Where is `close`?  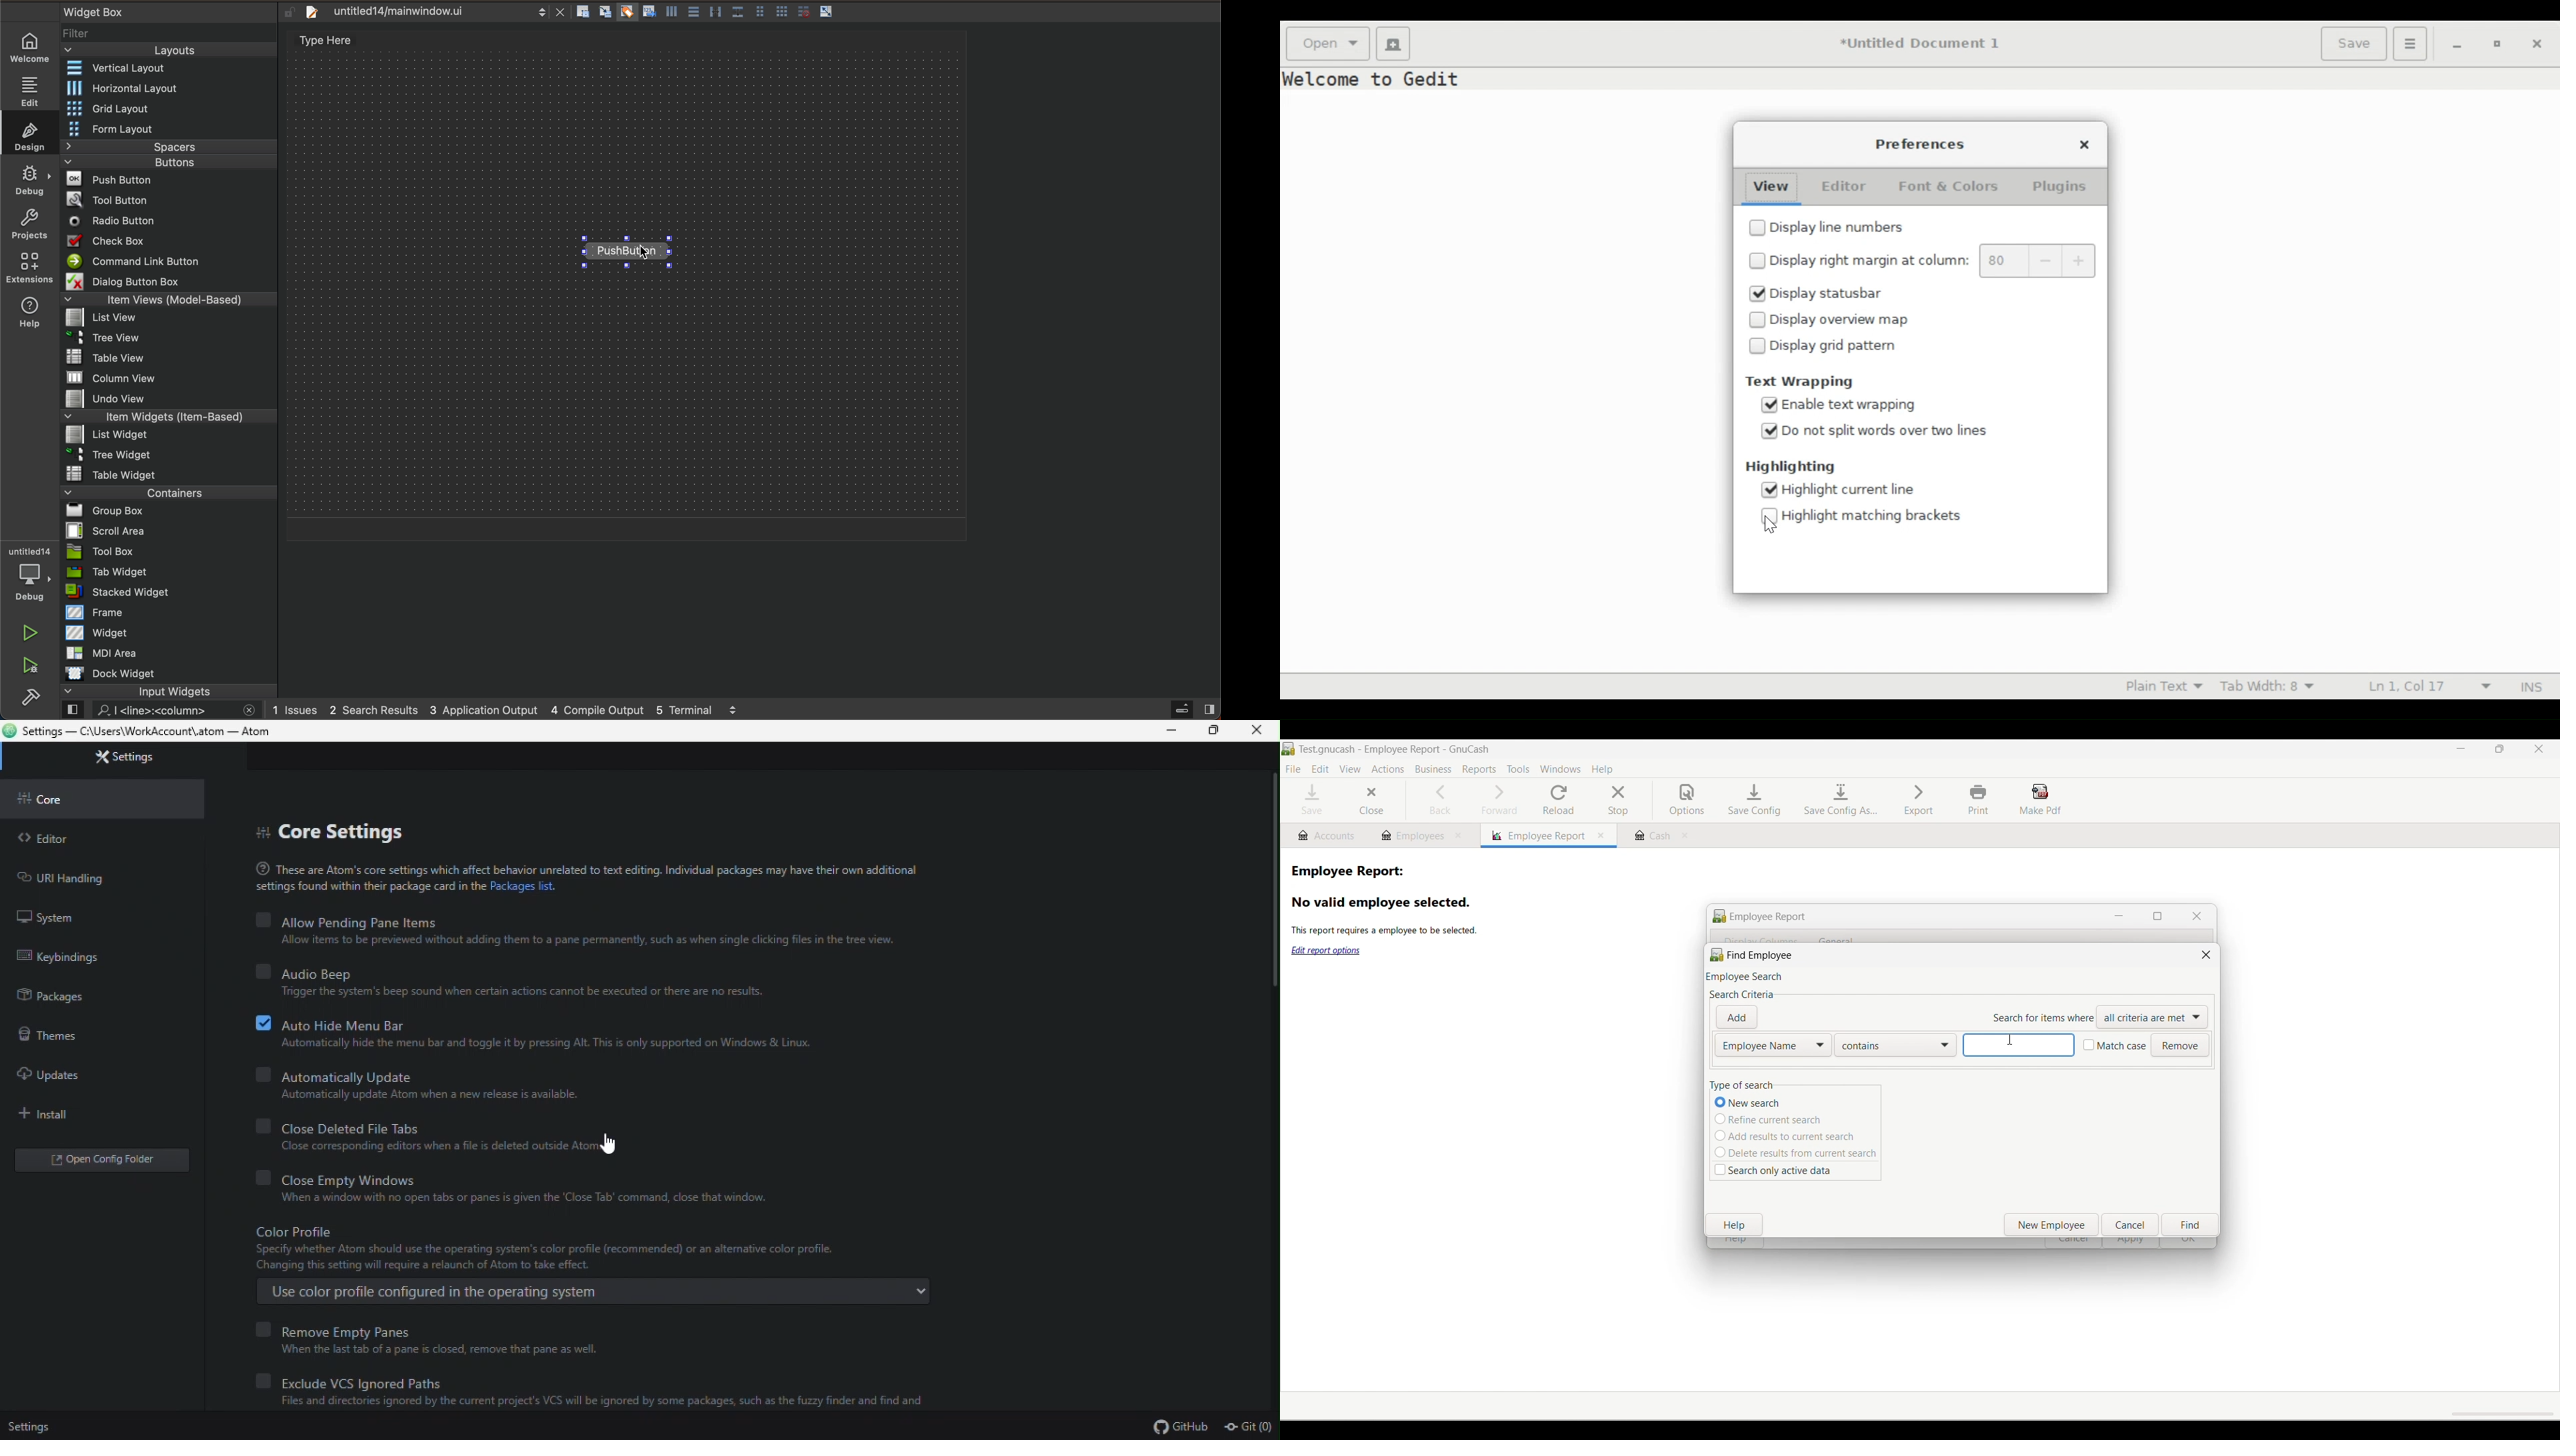
close is located at coordinates (1260, 731).